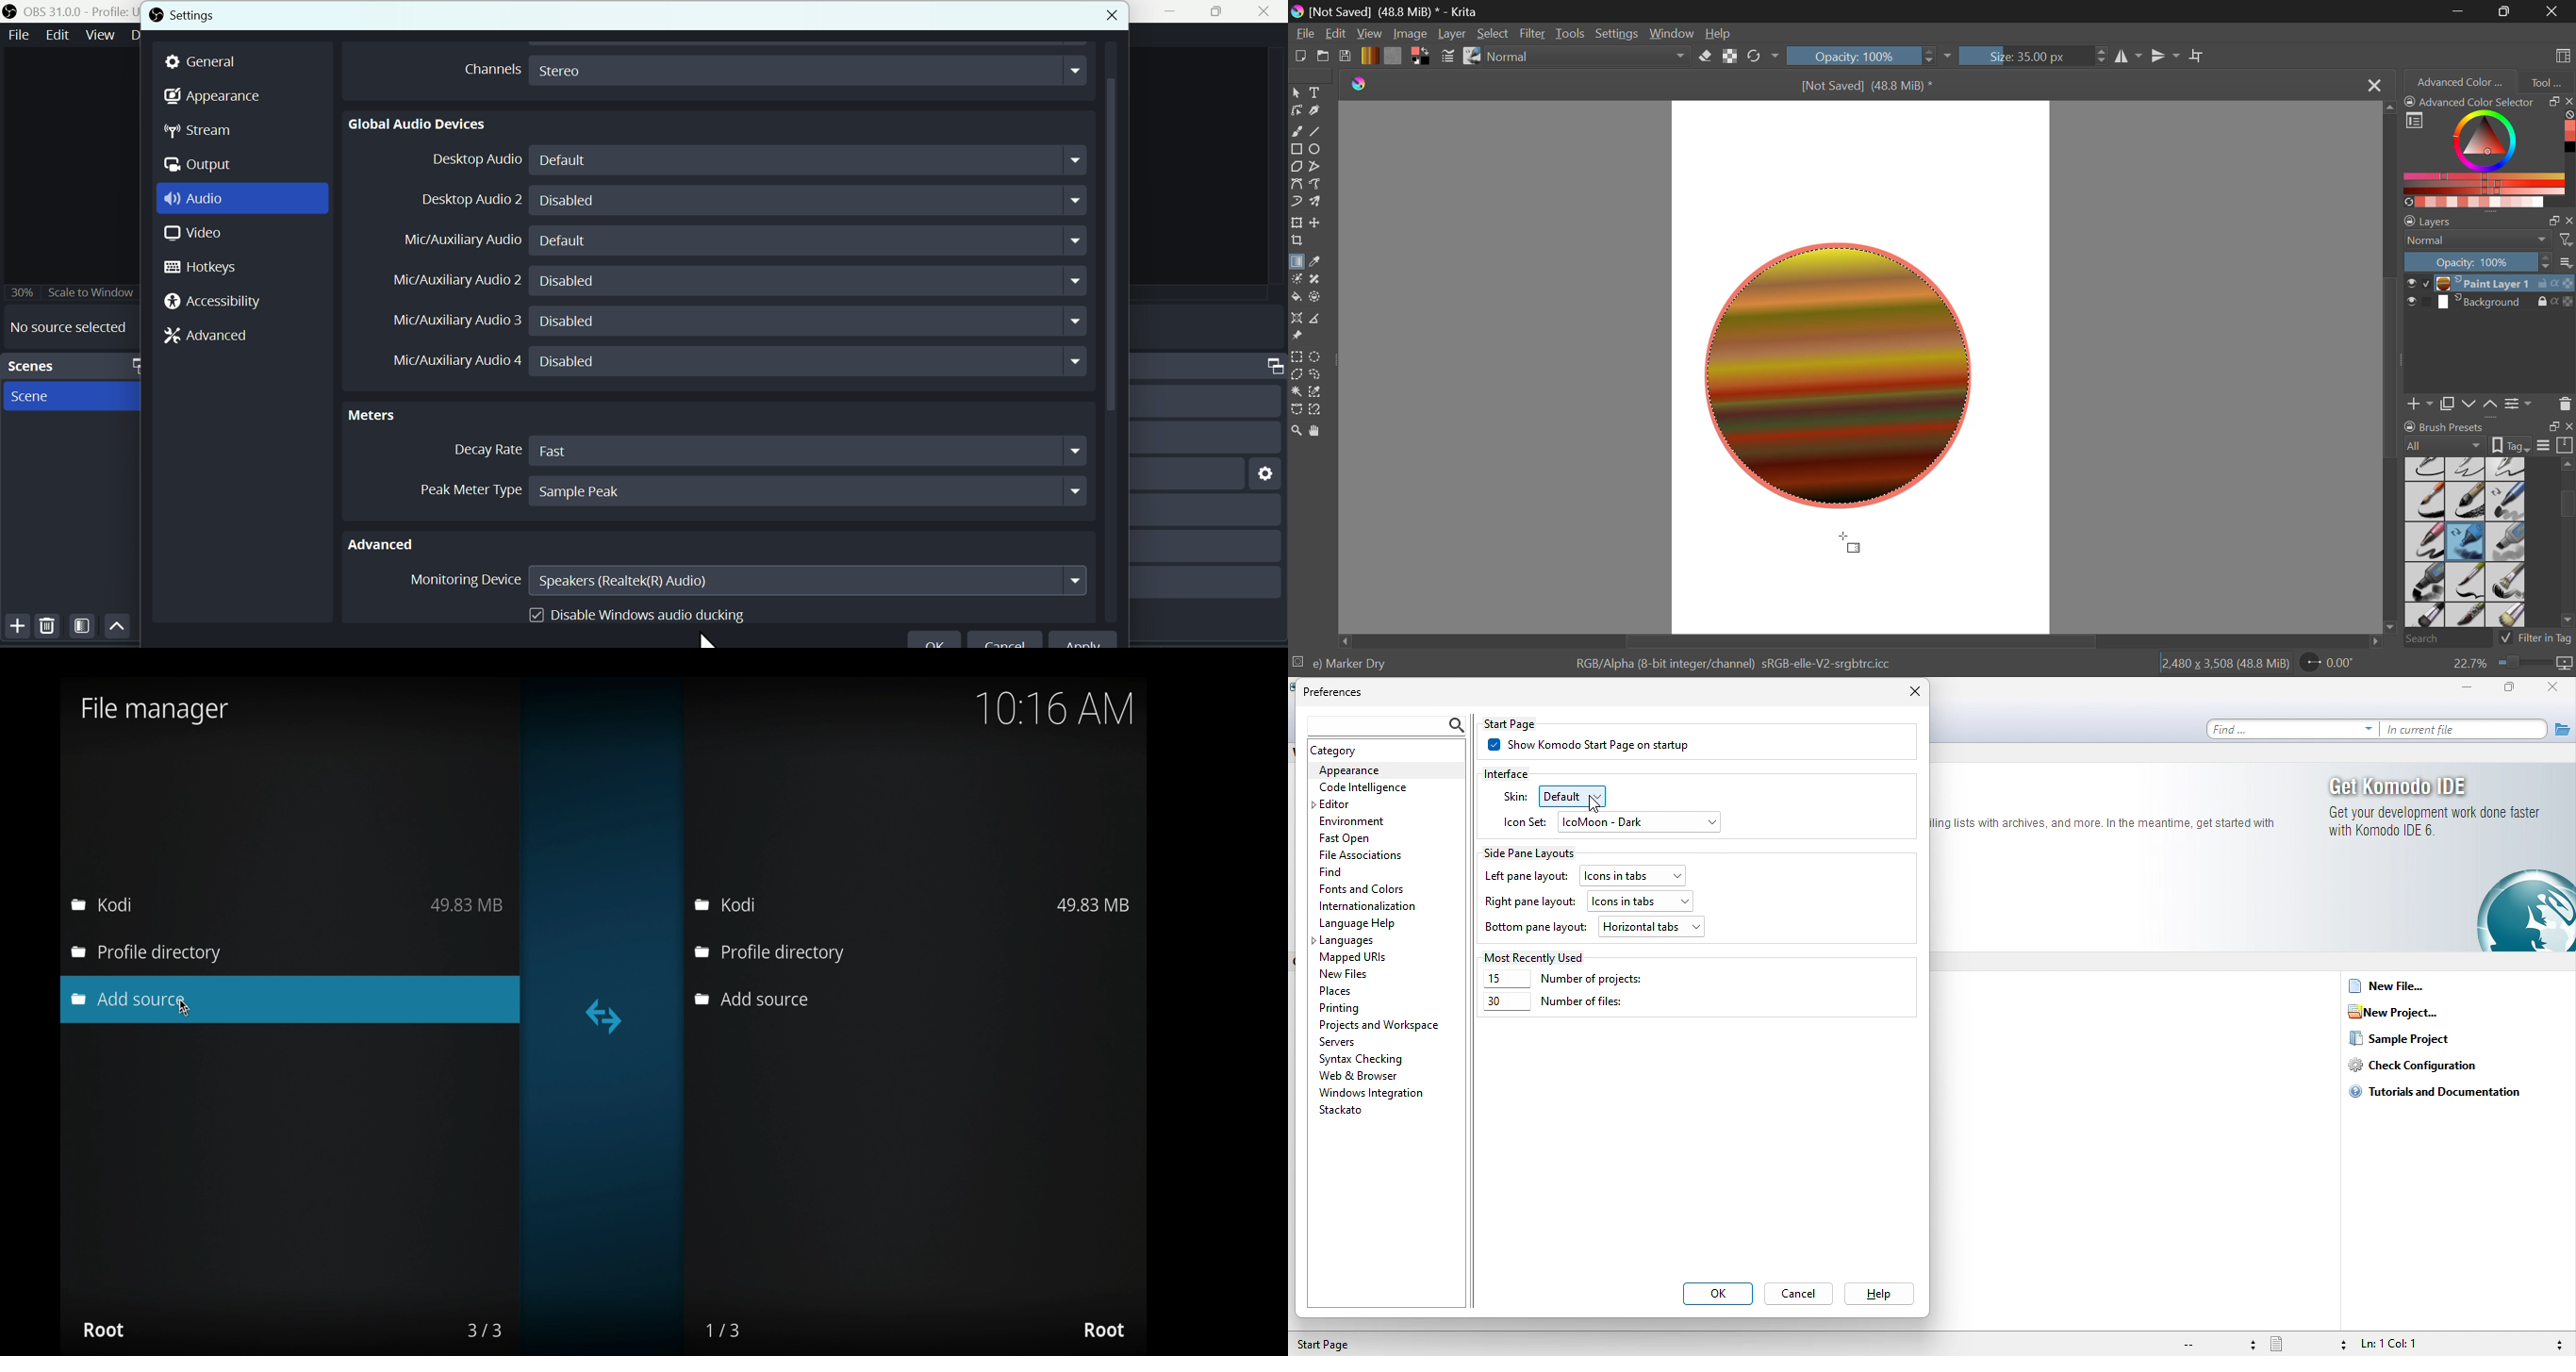 This screenshot has width=2576, height=1372. What do you see at coordinates (1857, 641) in the screenshot?
I see `Scroll Bar` at bounding box center [1857, 641].